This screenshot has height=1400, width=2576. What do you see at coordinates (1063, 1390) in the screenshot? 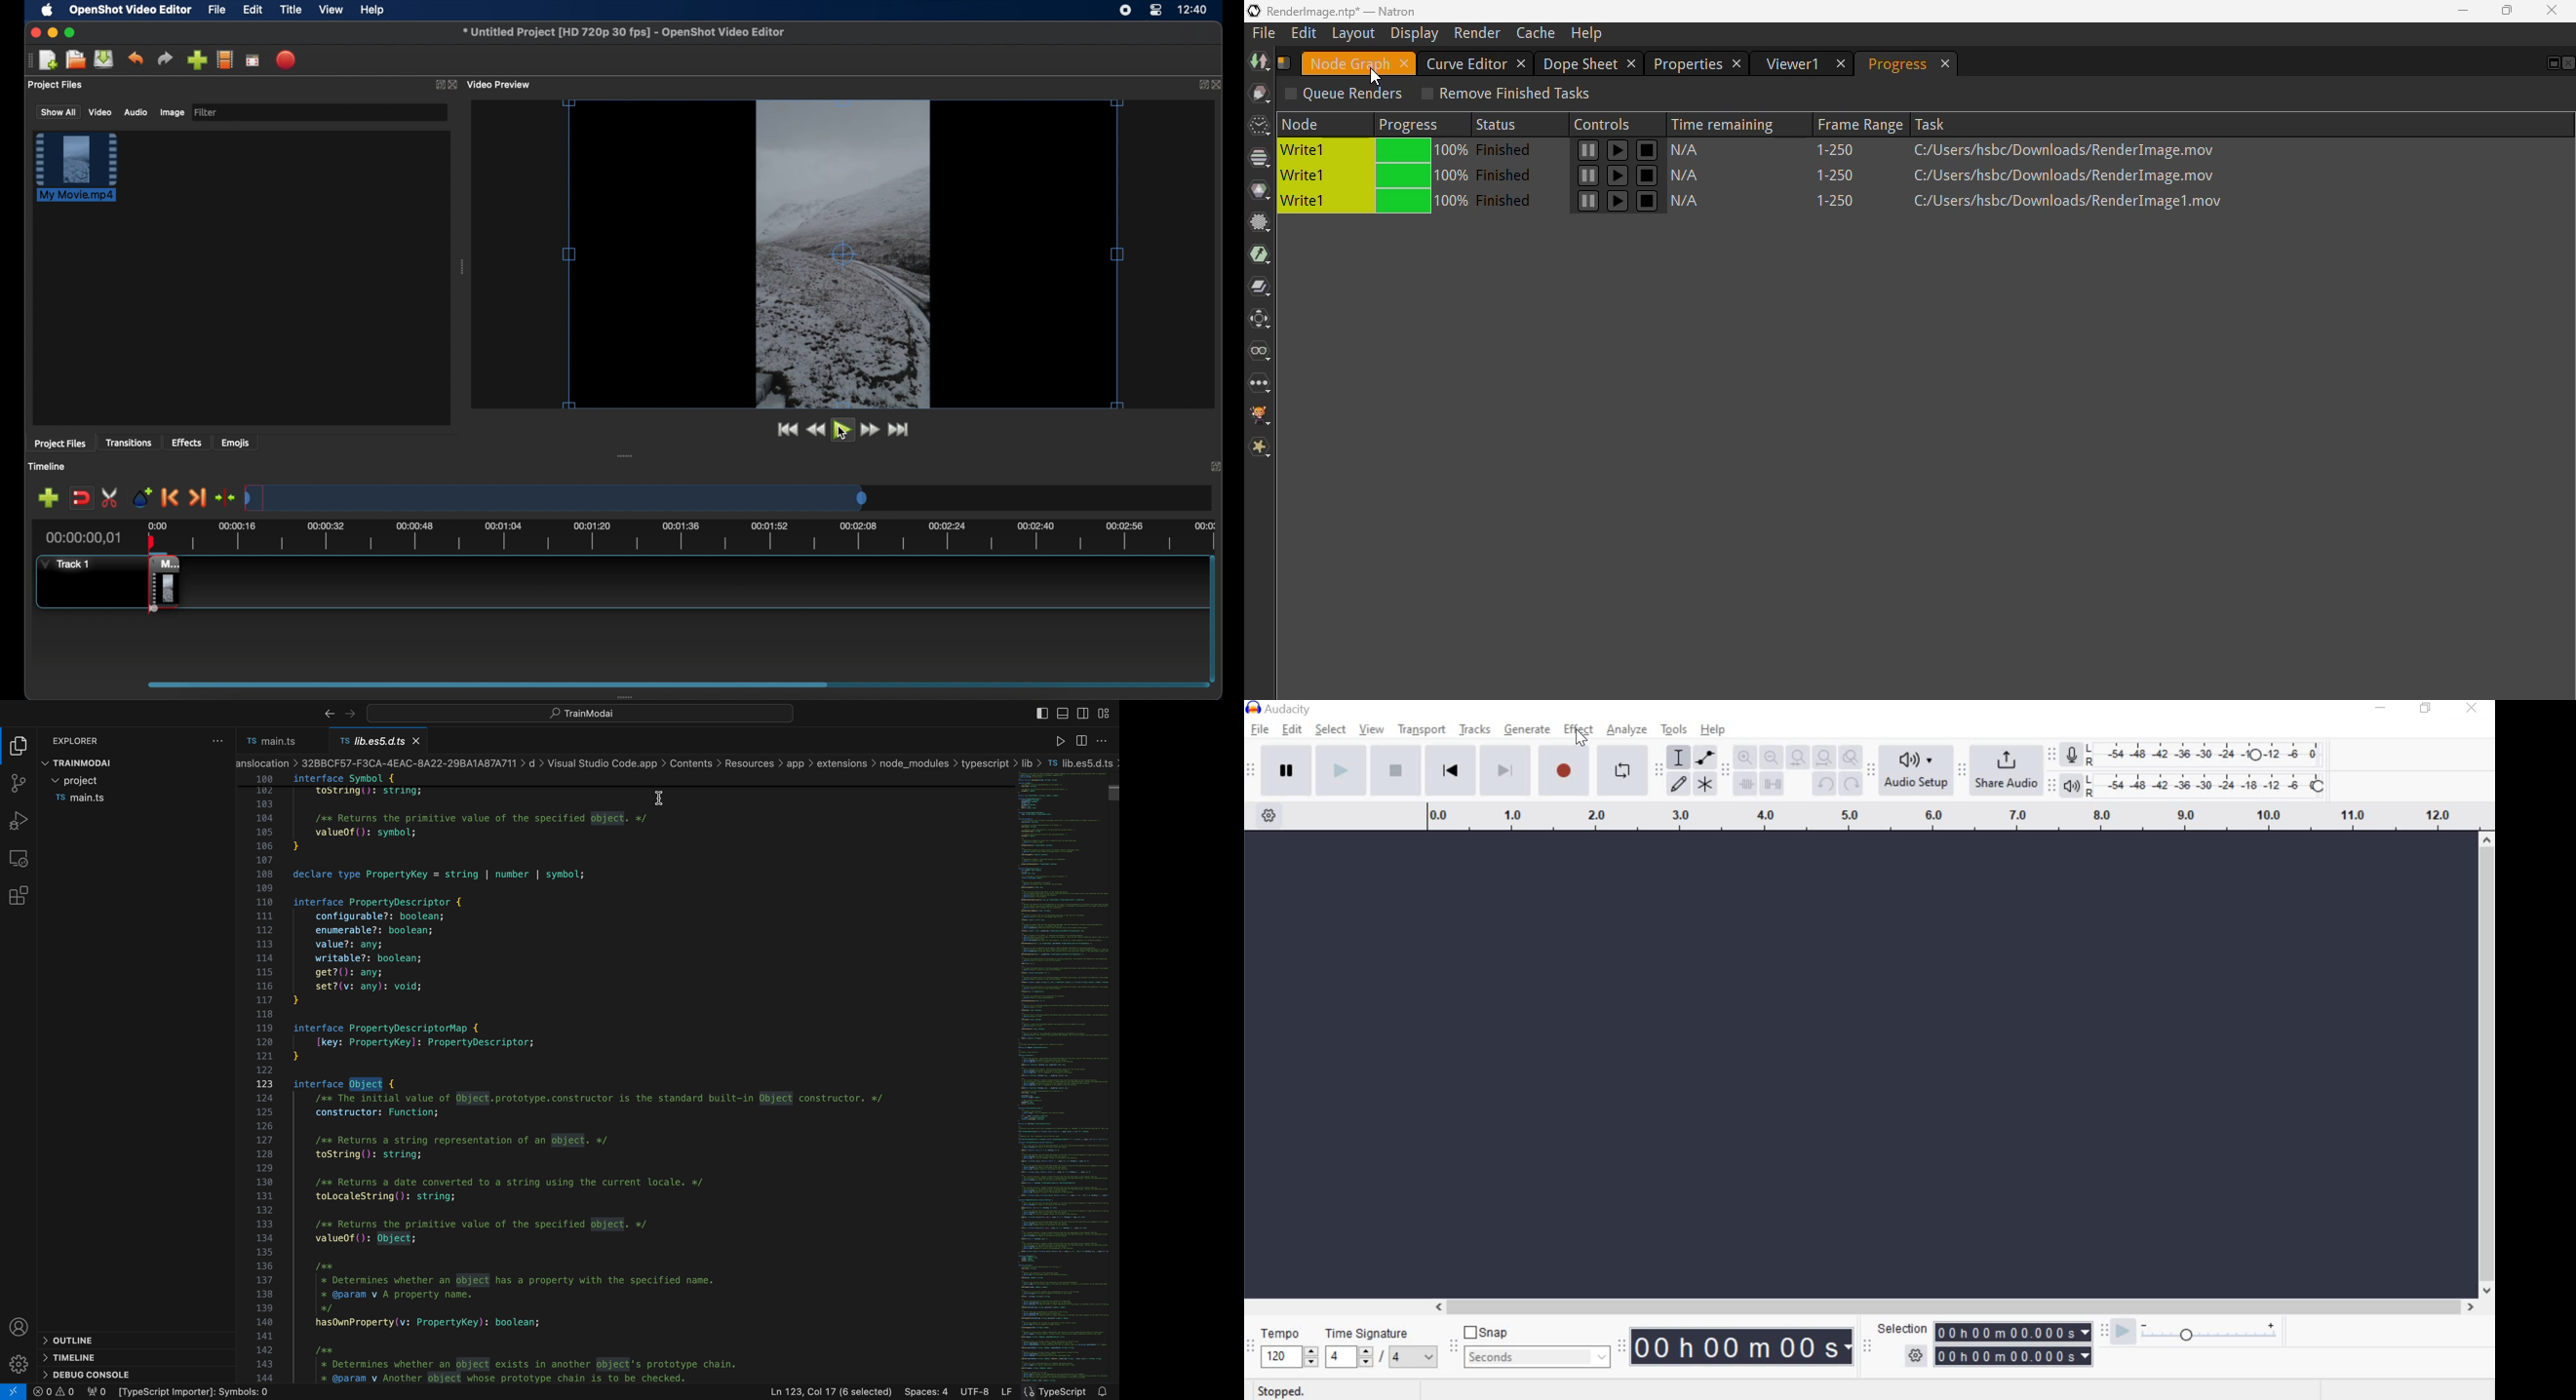
I see `Prettier` at bounding box center [1063, 1390].